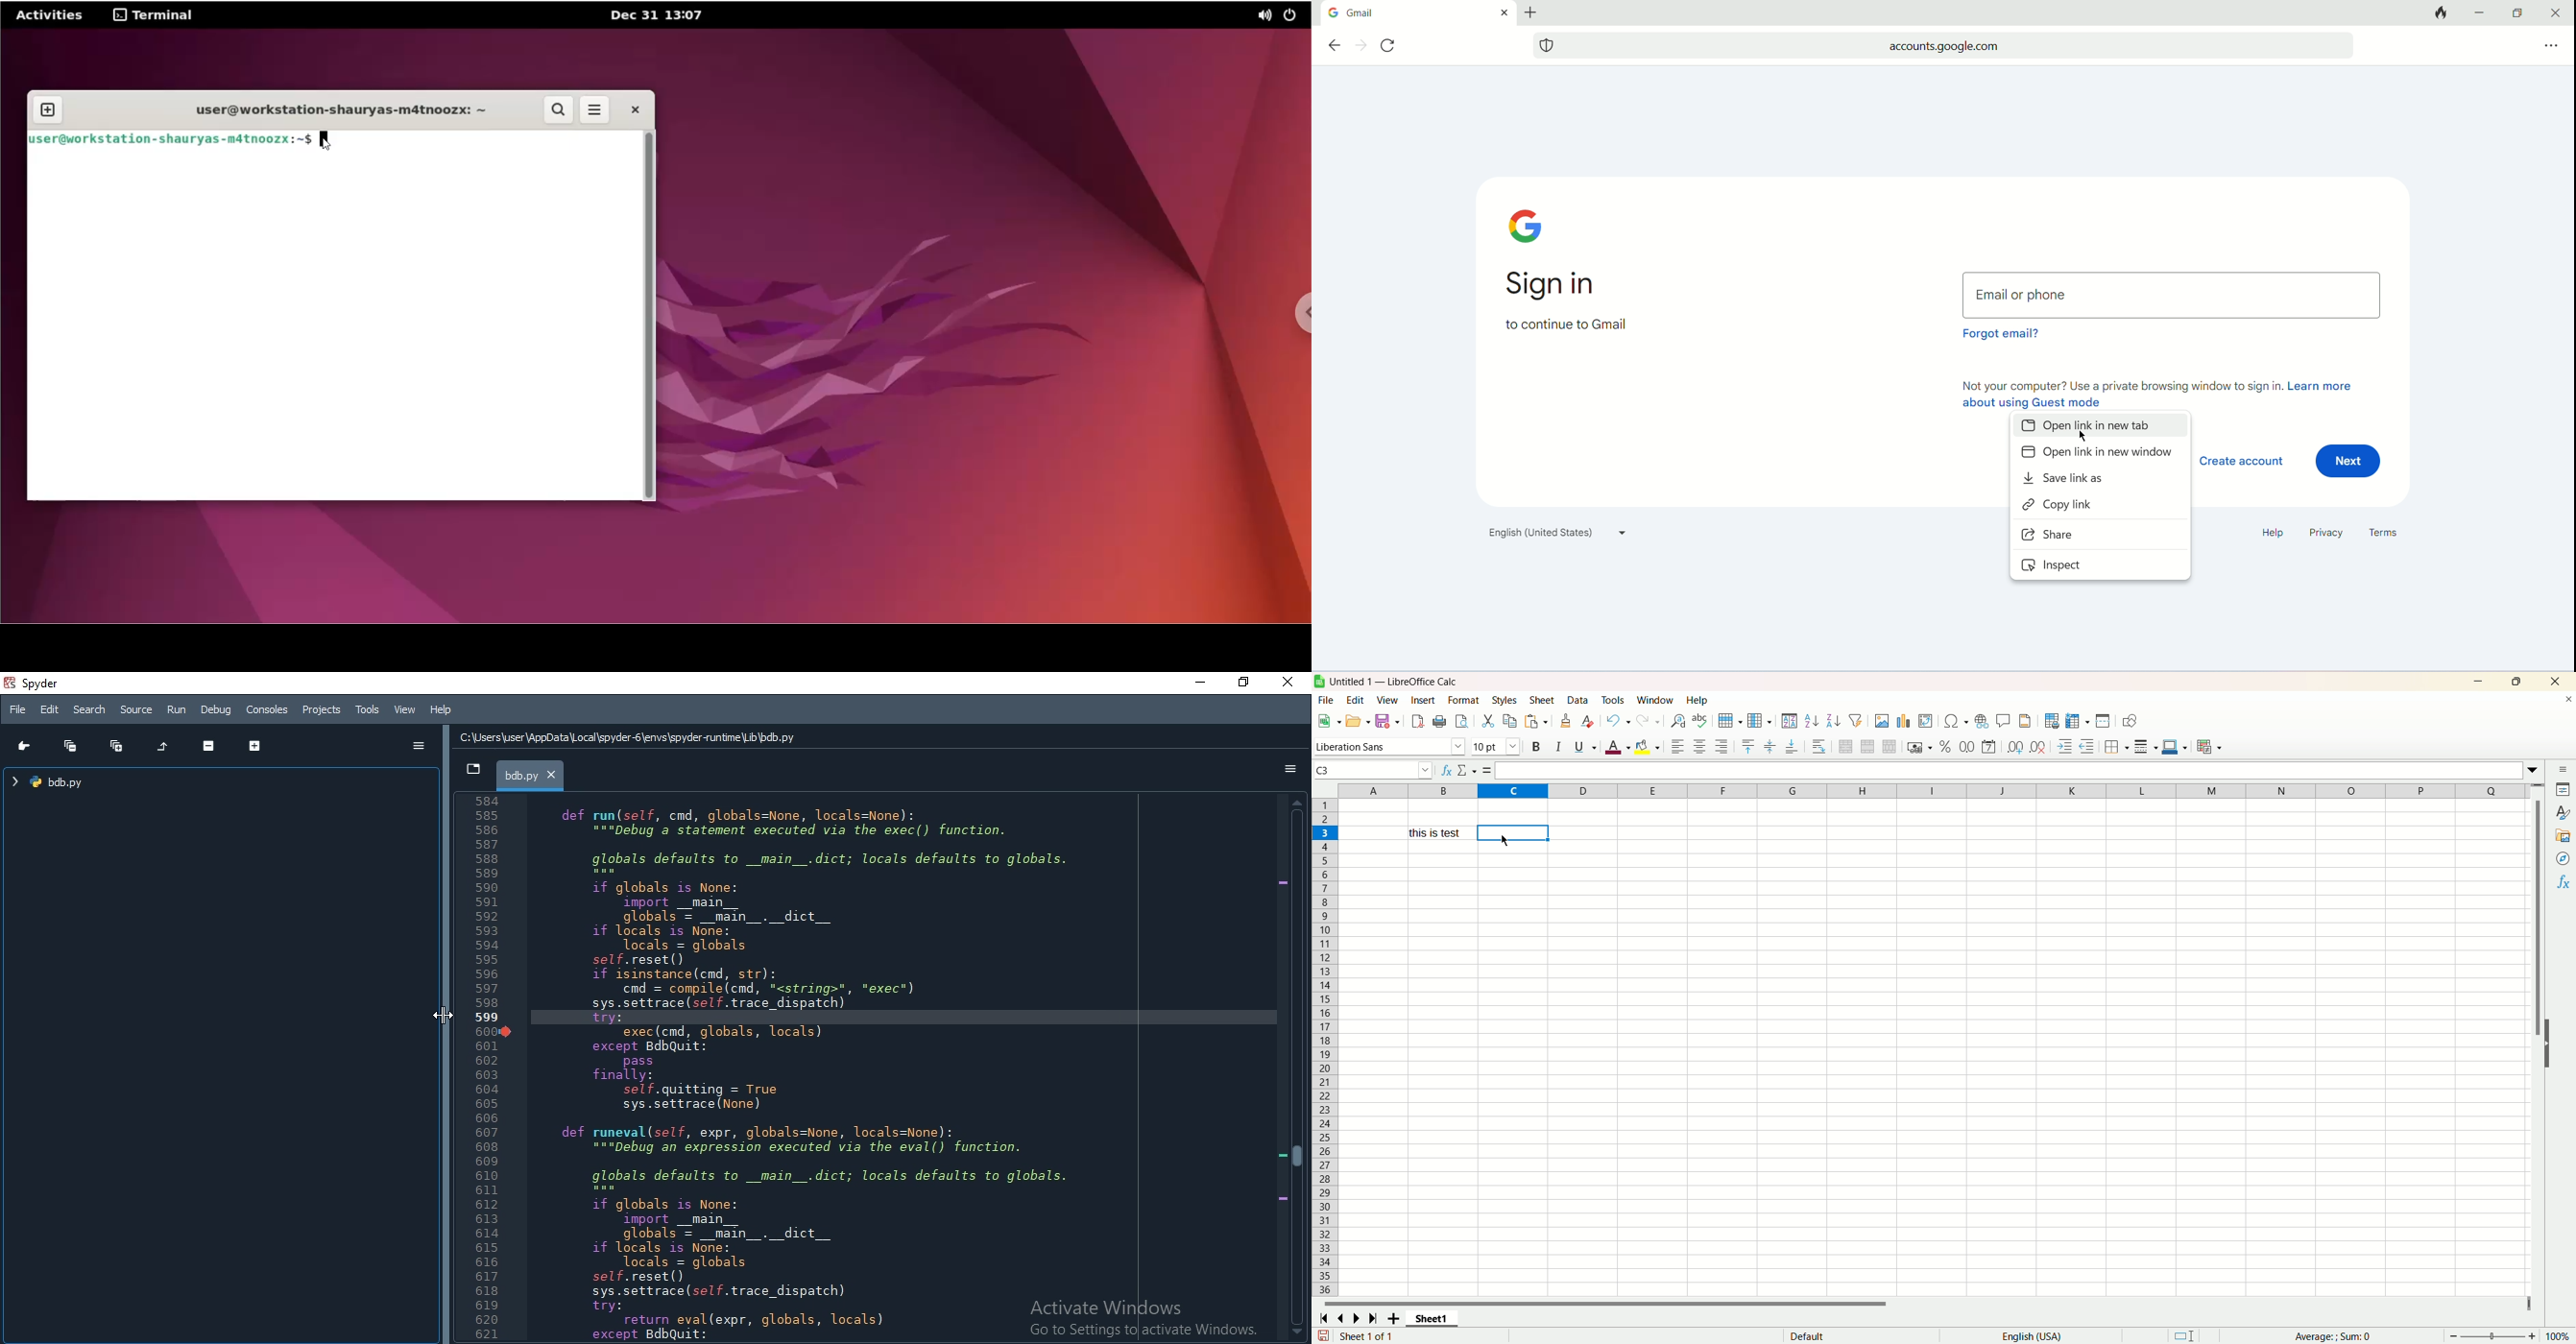  I want to click on print preview, so click(1461, 722).